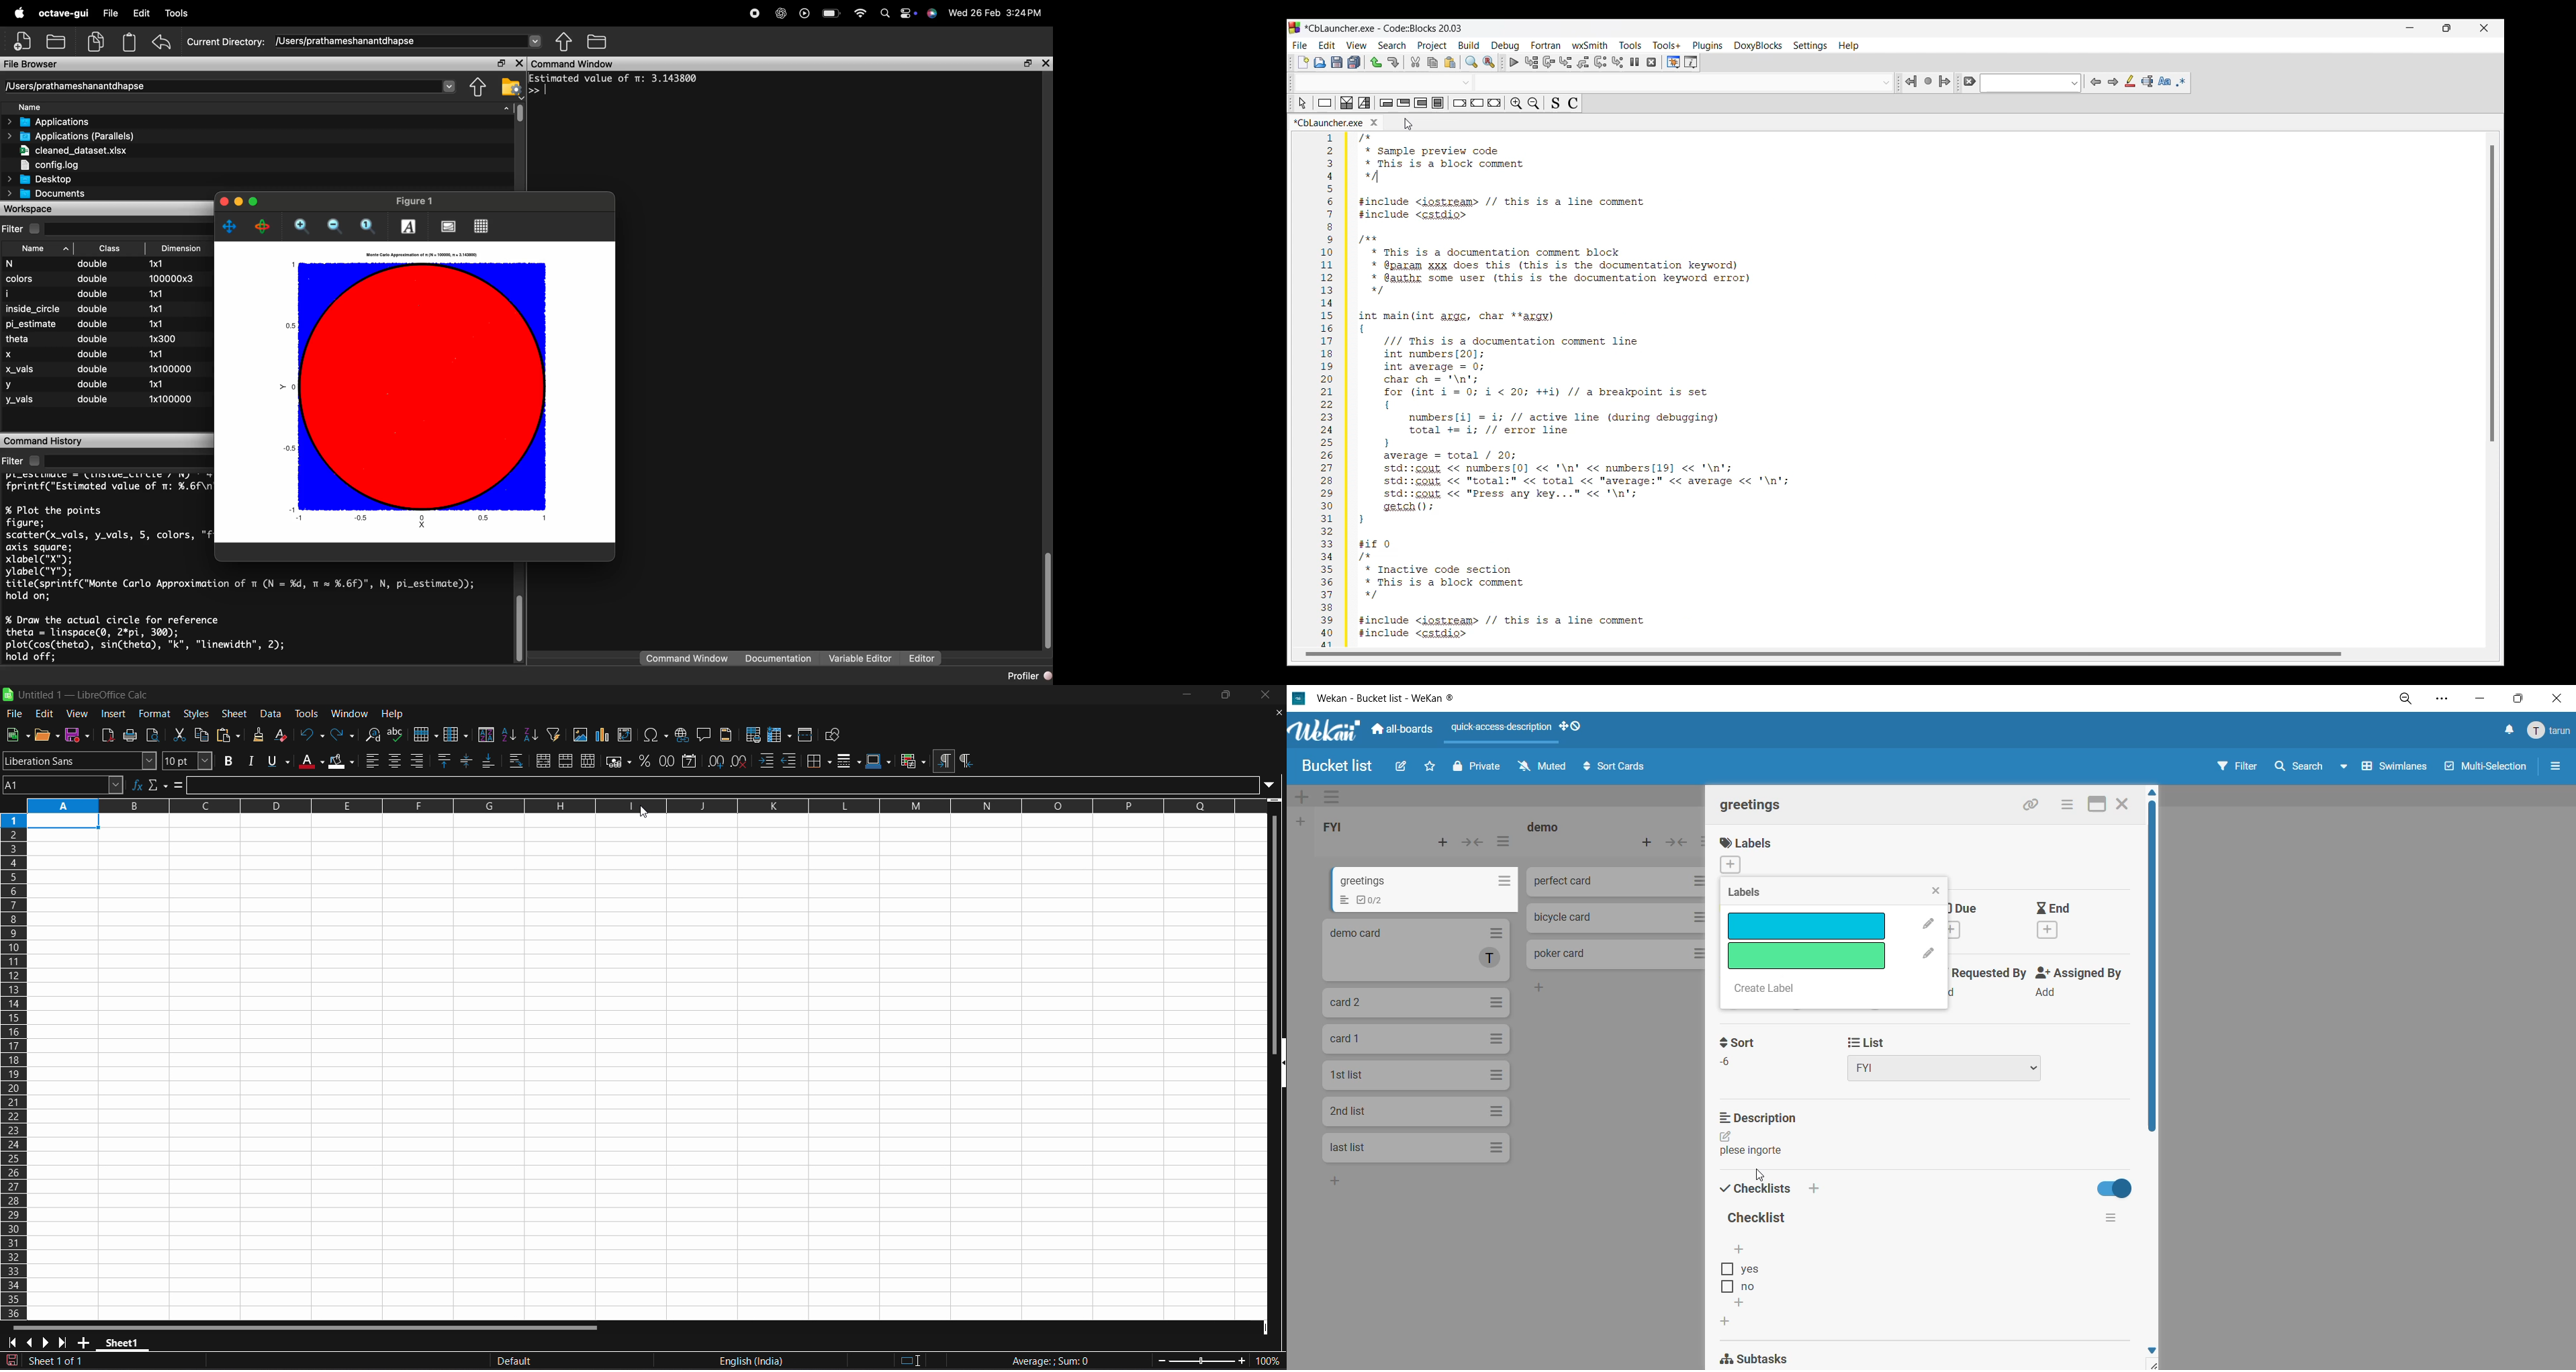 The height and width of the screenshot is (1372, 2576). What do you see at coordinates (160, 308) in the screenshot?
I see `1x1` at bounding box center [160, 308].